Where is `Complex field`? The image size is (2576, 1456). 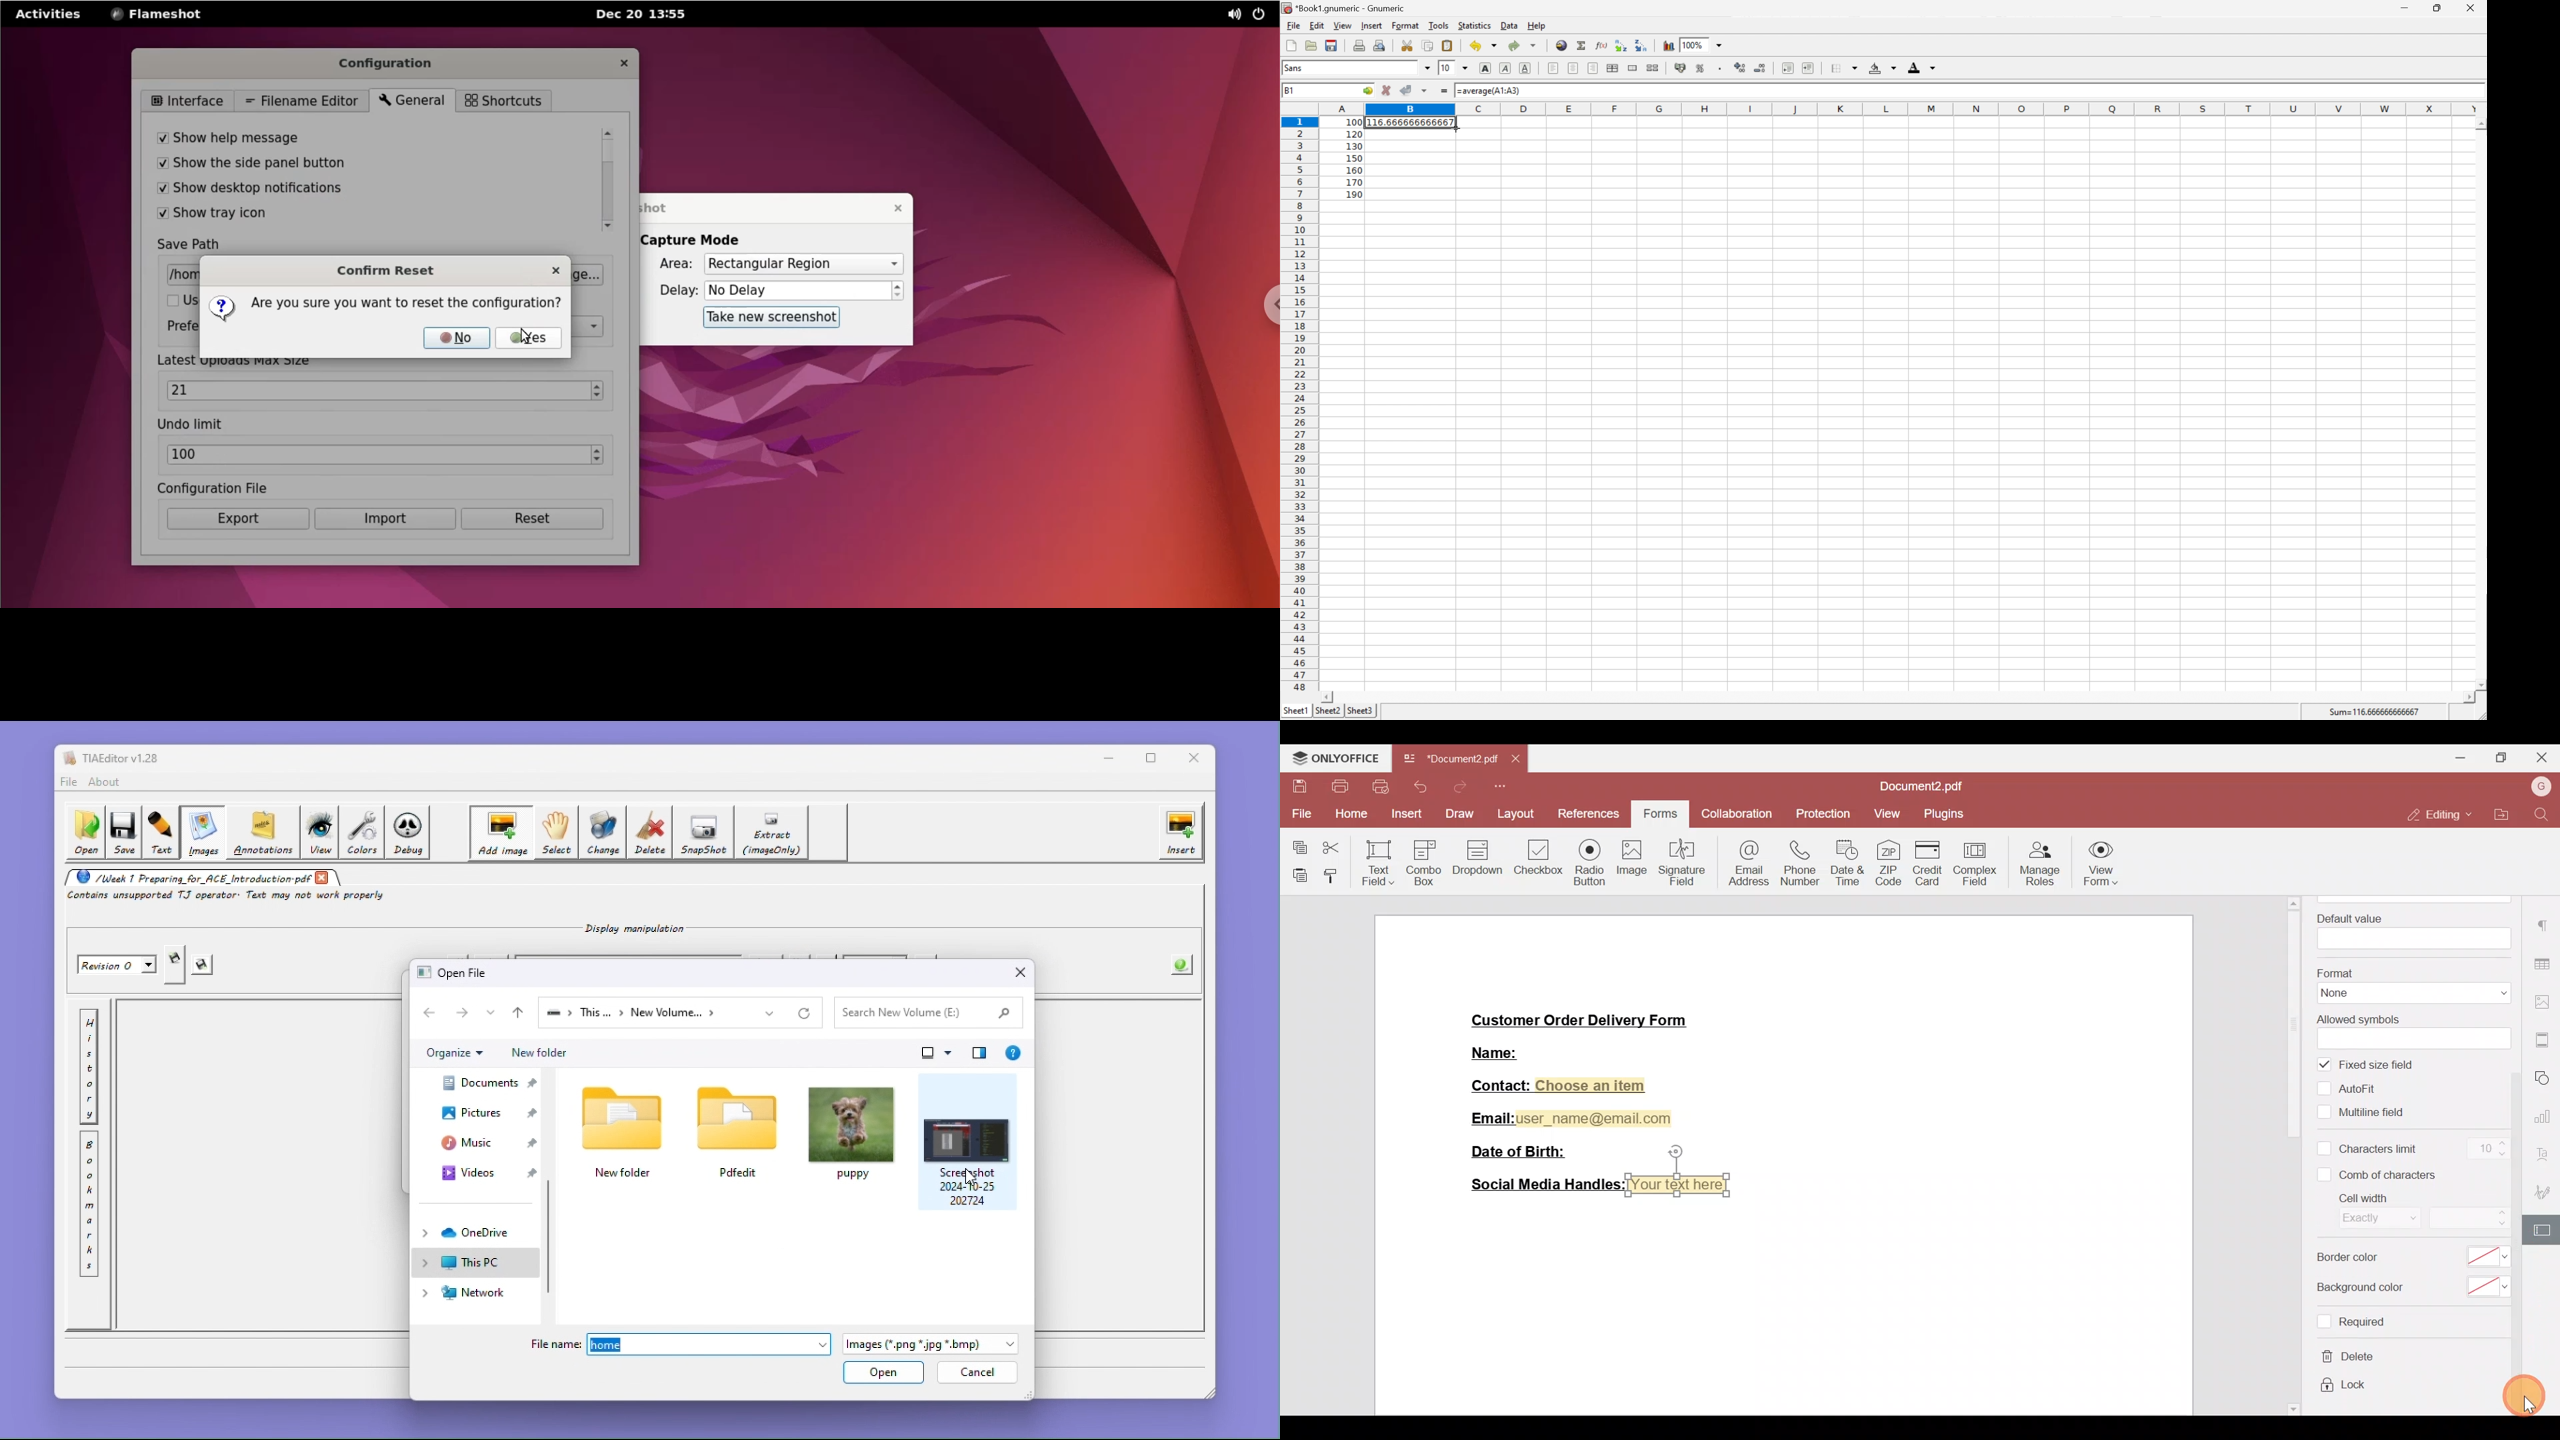
Complex field is located at coordinates (1979, 861).